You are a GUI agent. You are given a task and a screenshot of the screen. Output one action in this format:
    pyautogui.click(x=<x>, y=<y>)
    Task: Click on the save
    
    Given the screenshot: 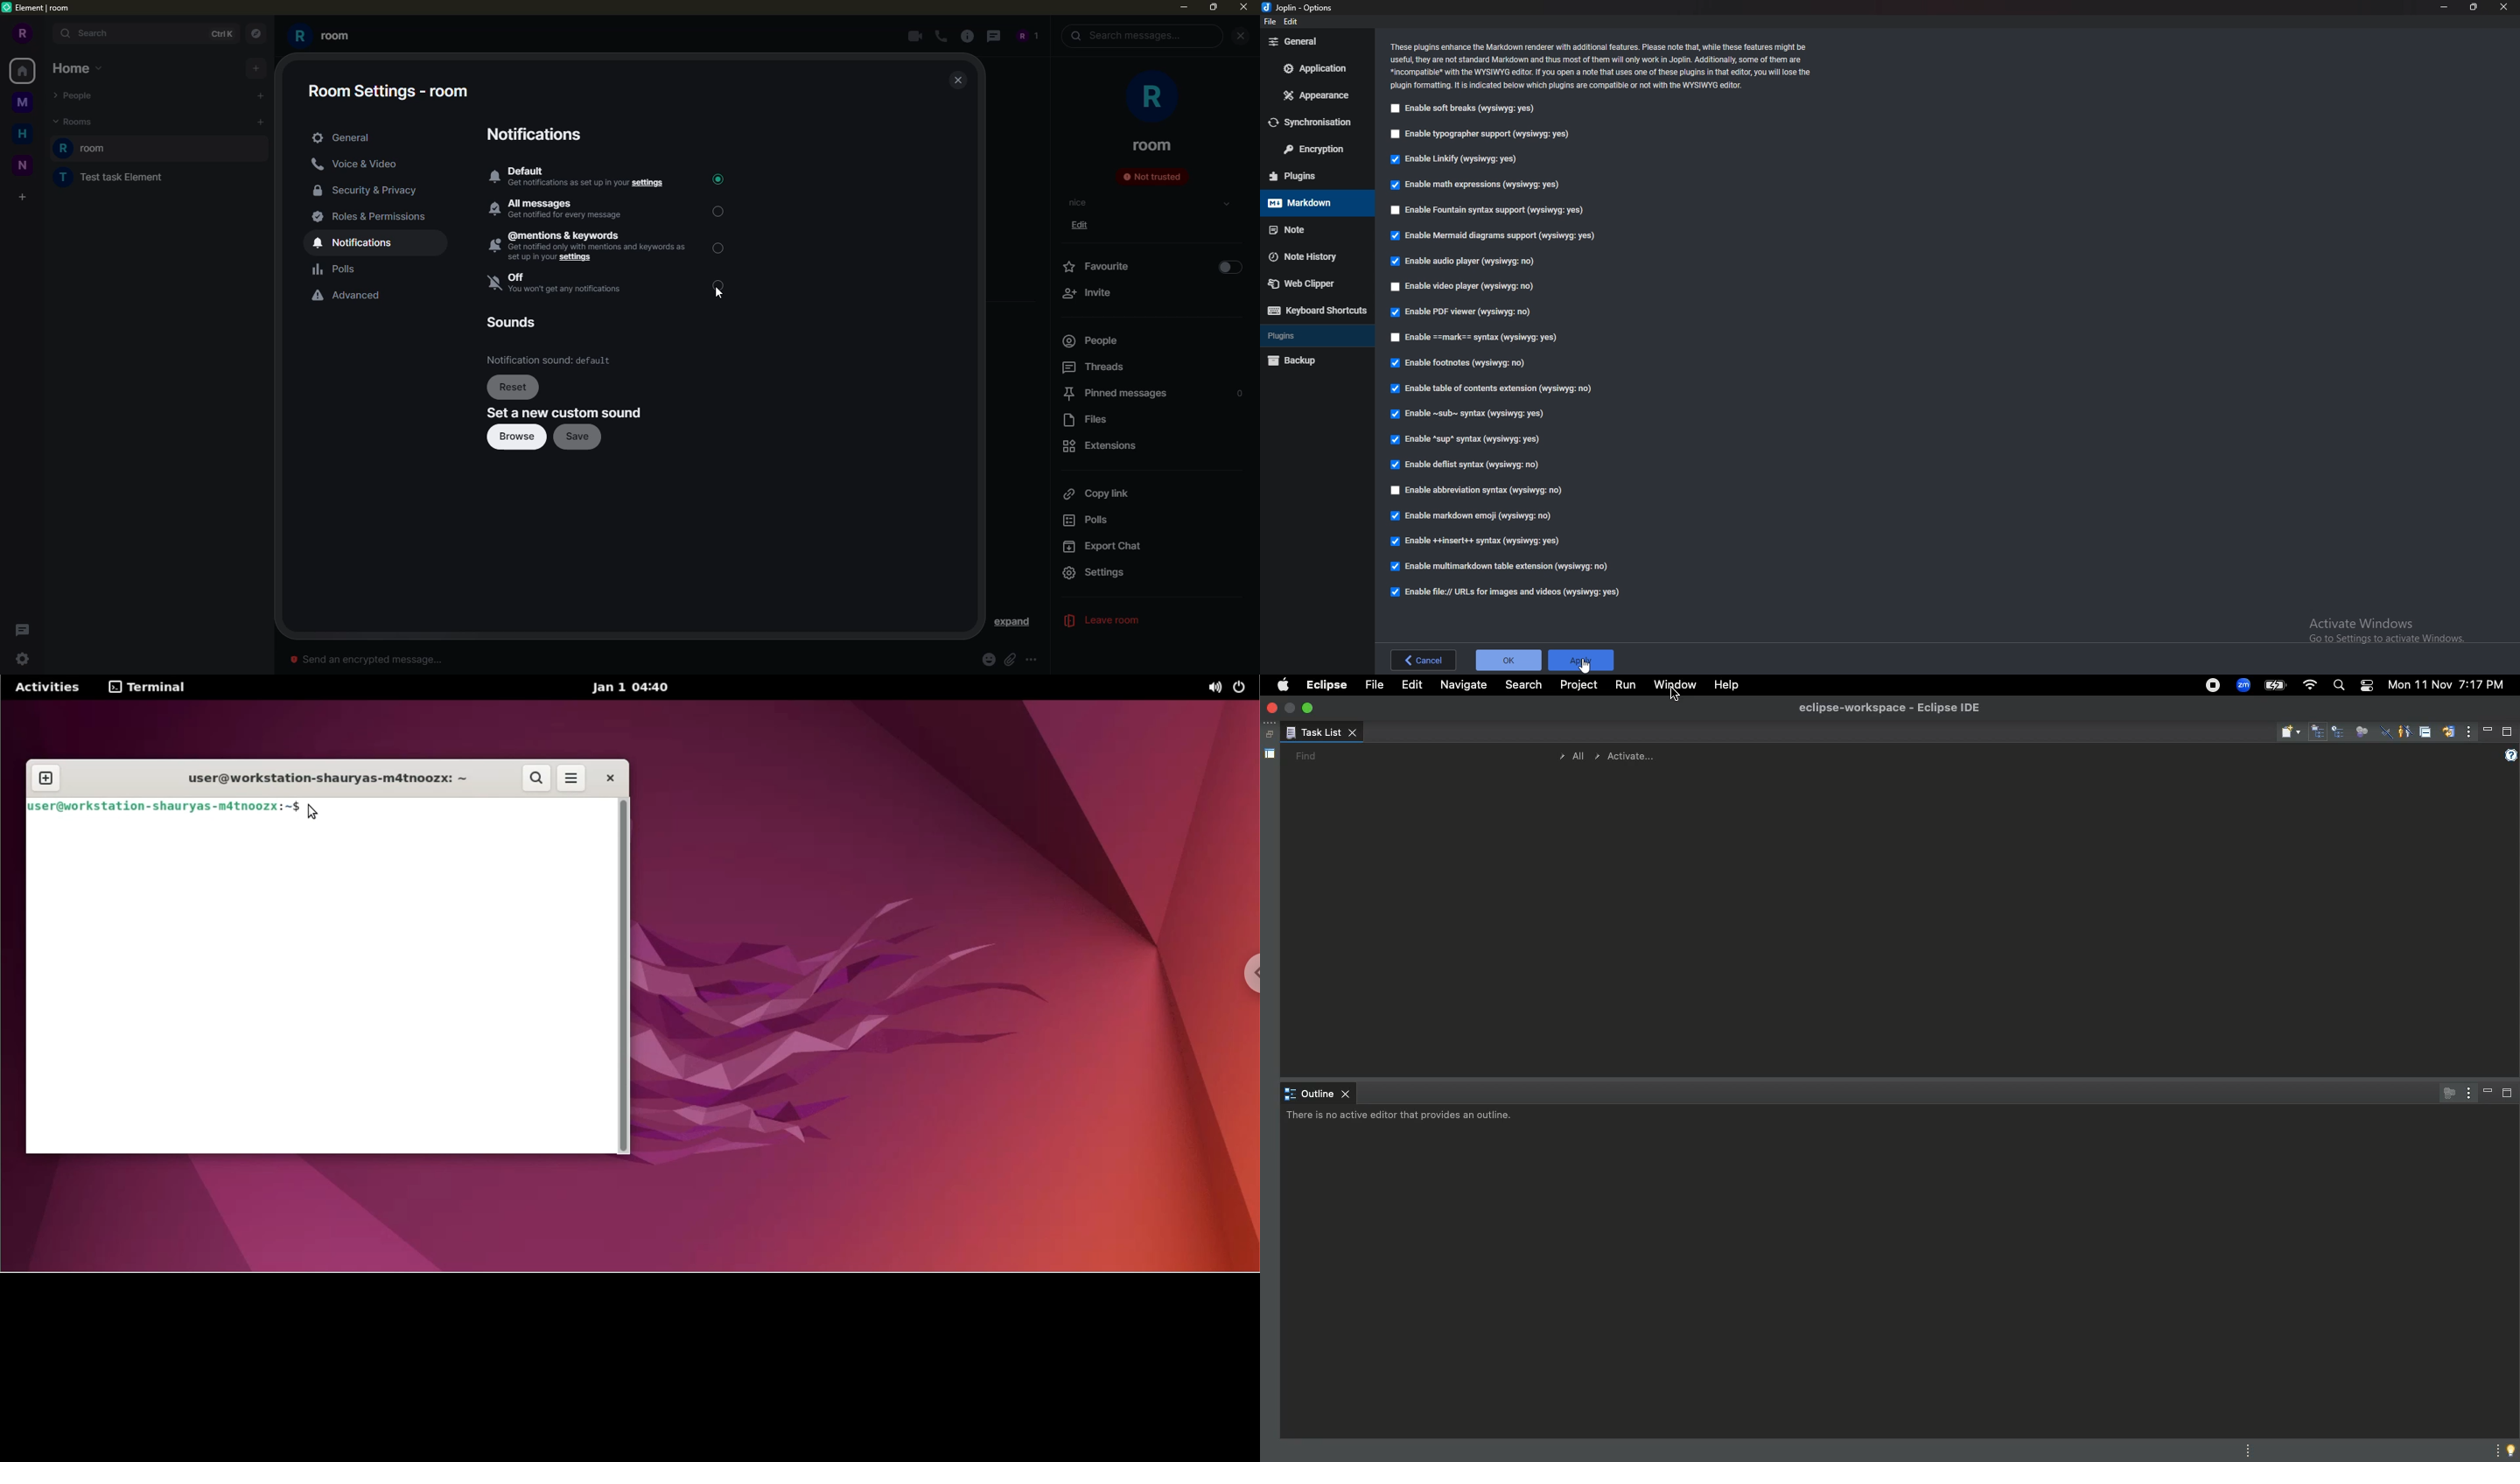 What is the action you would take?
    pyautogui.click(x=579, y=437)
    